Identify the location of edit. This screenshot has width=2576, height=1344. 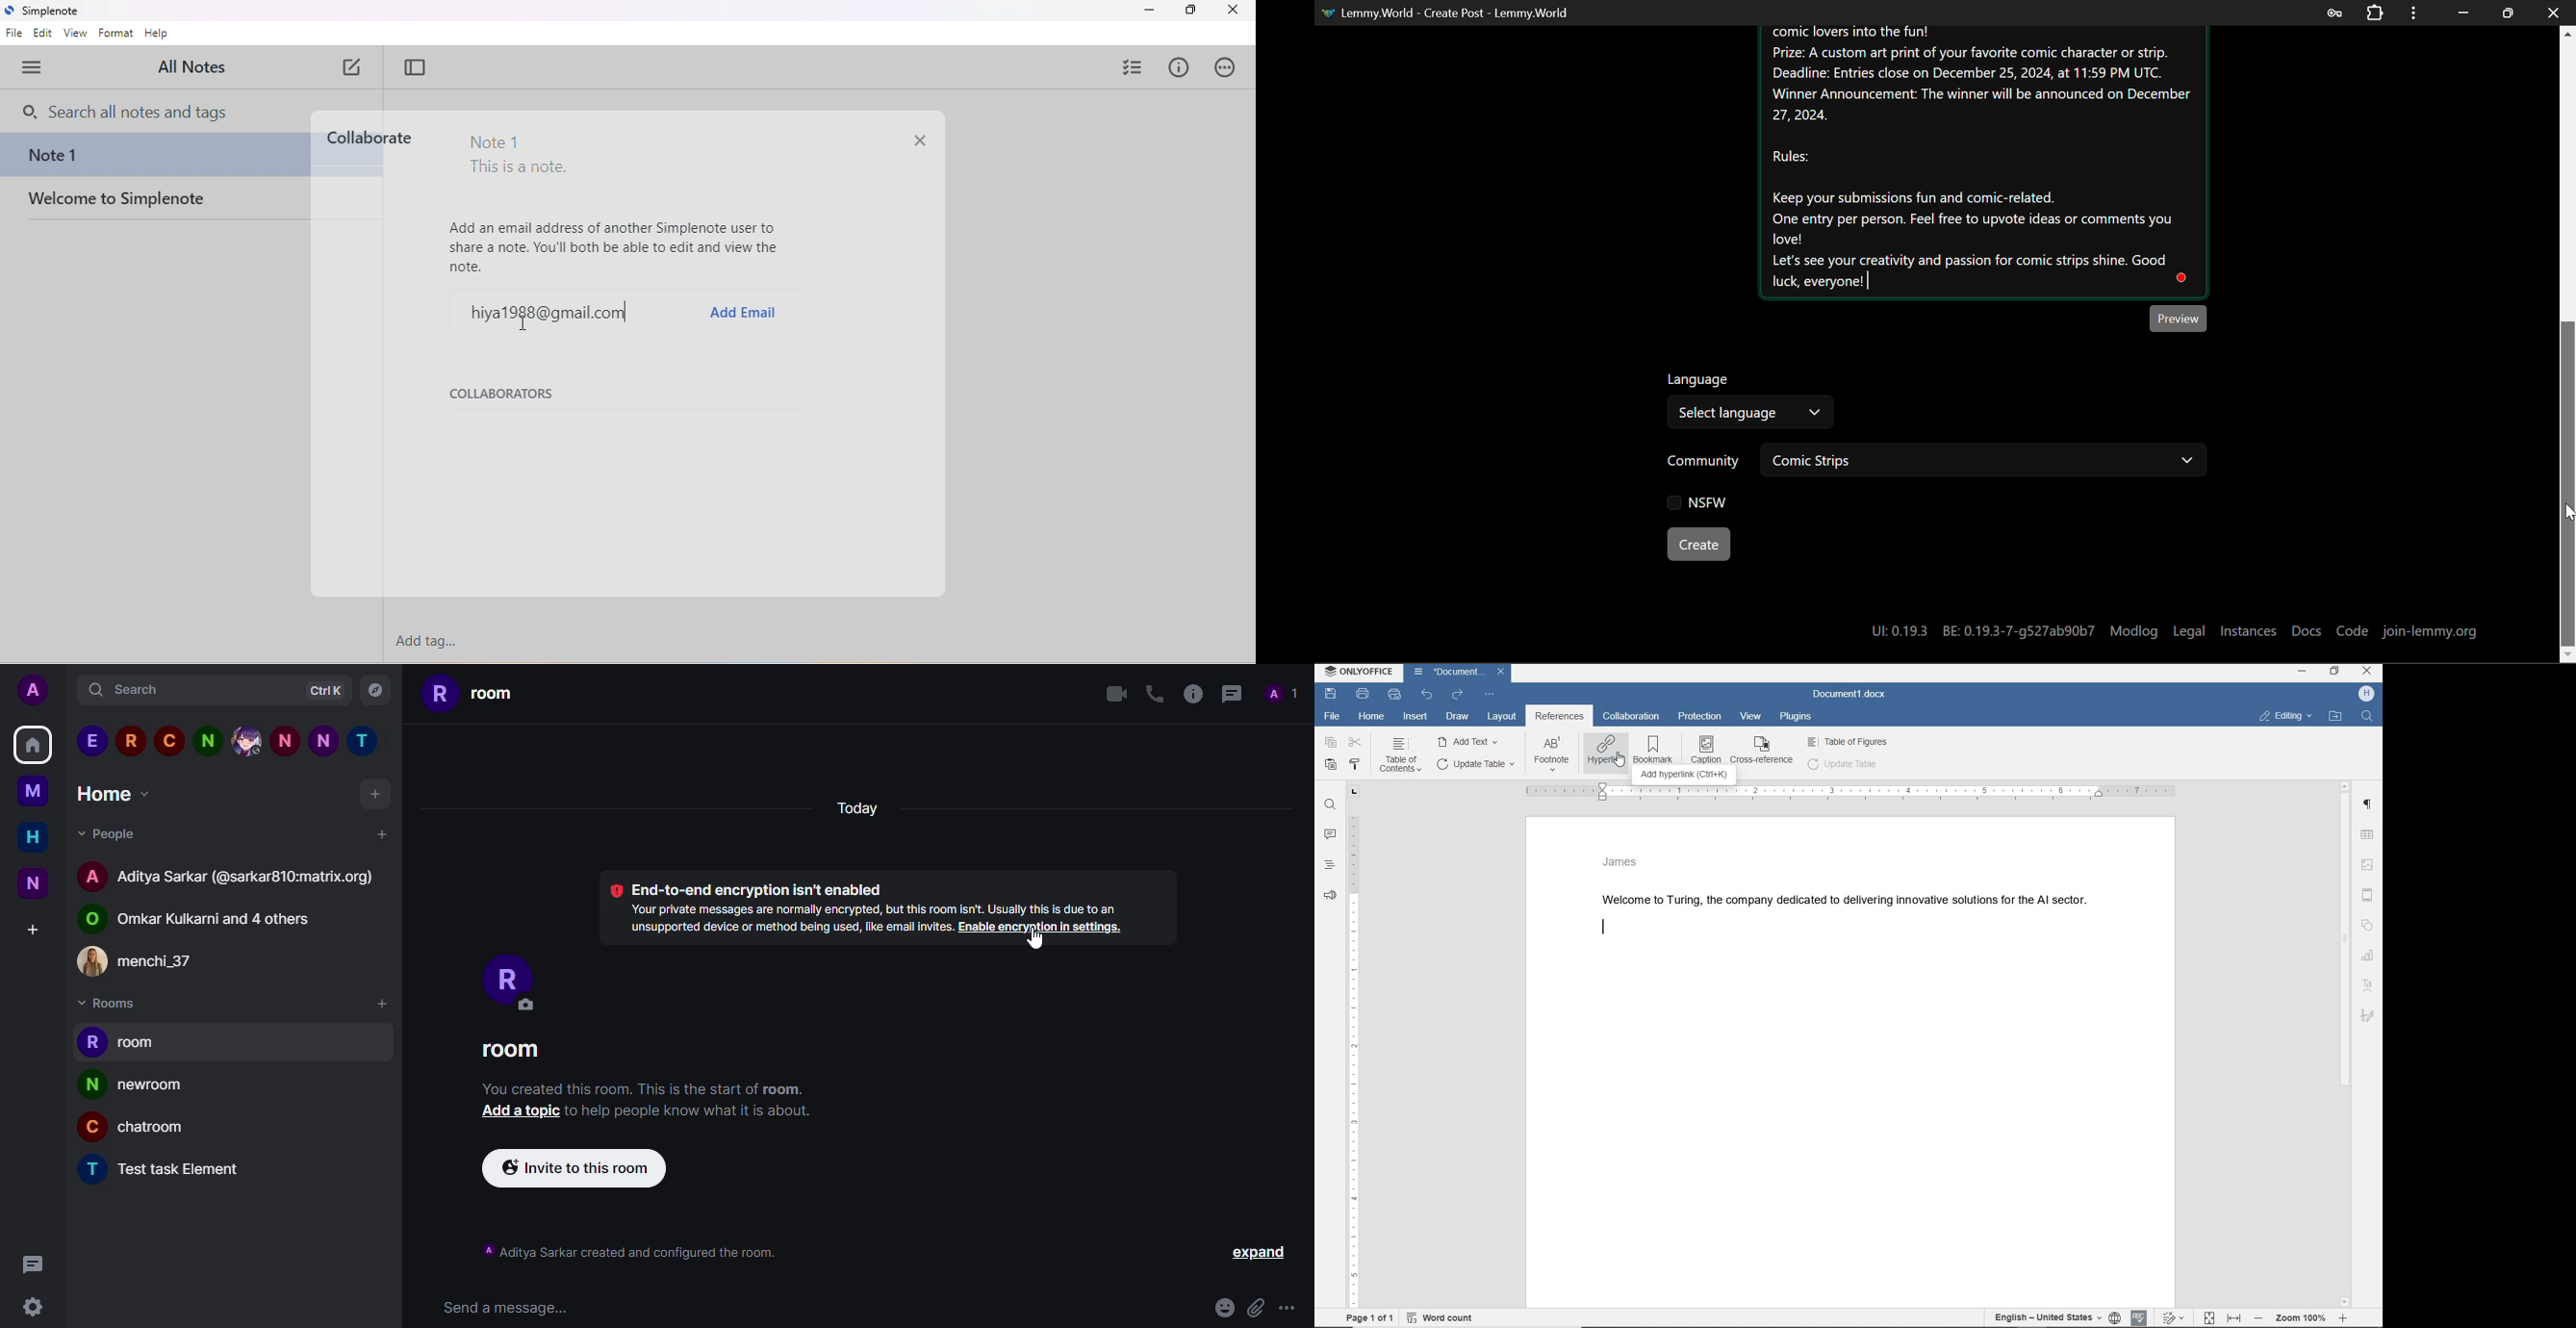
(44, 34).